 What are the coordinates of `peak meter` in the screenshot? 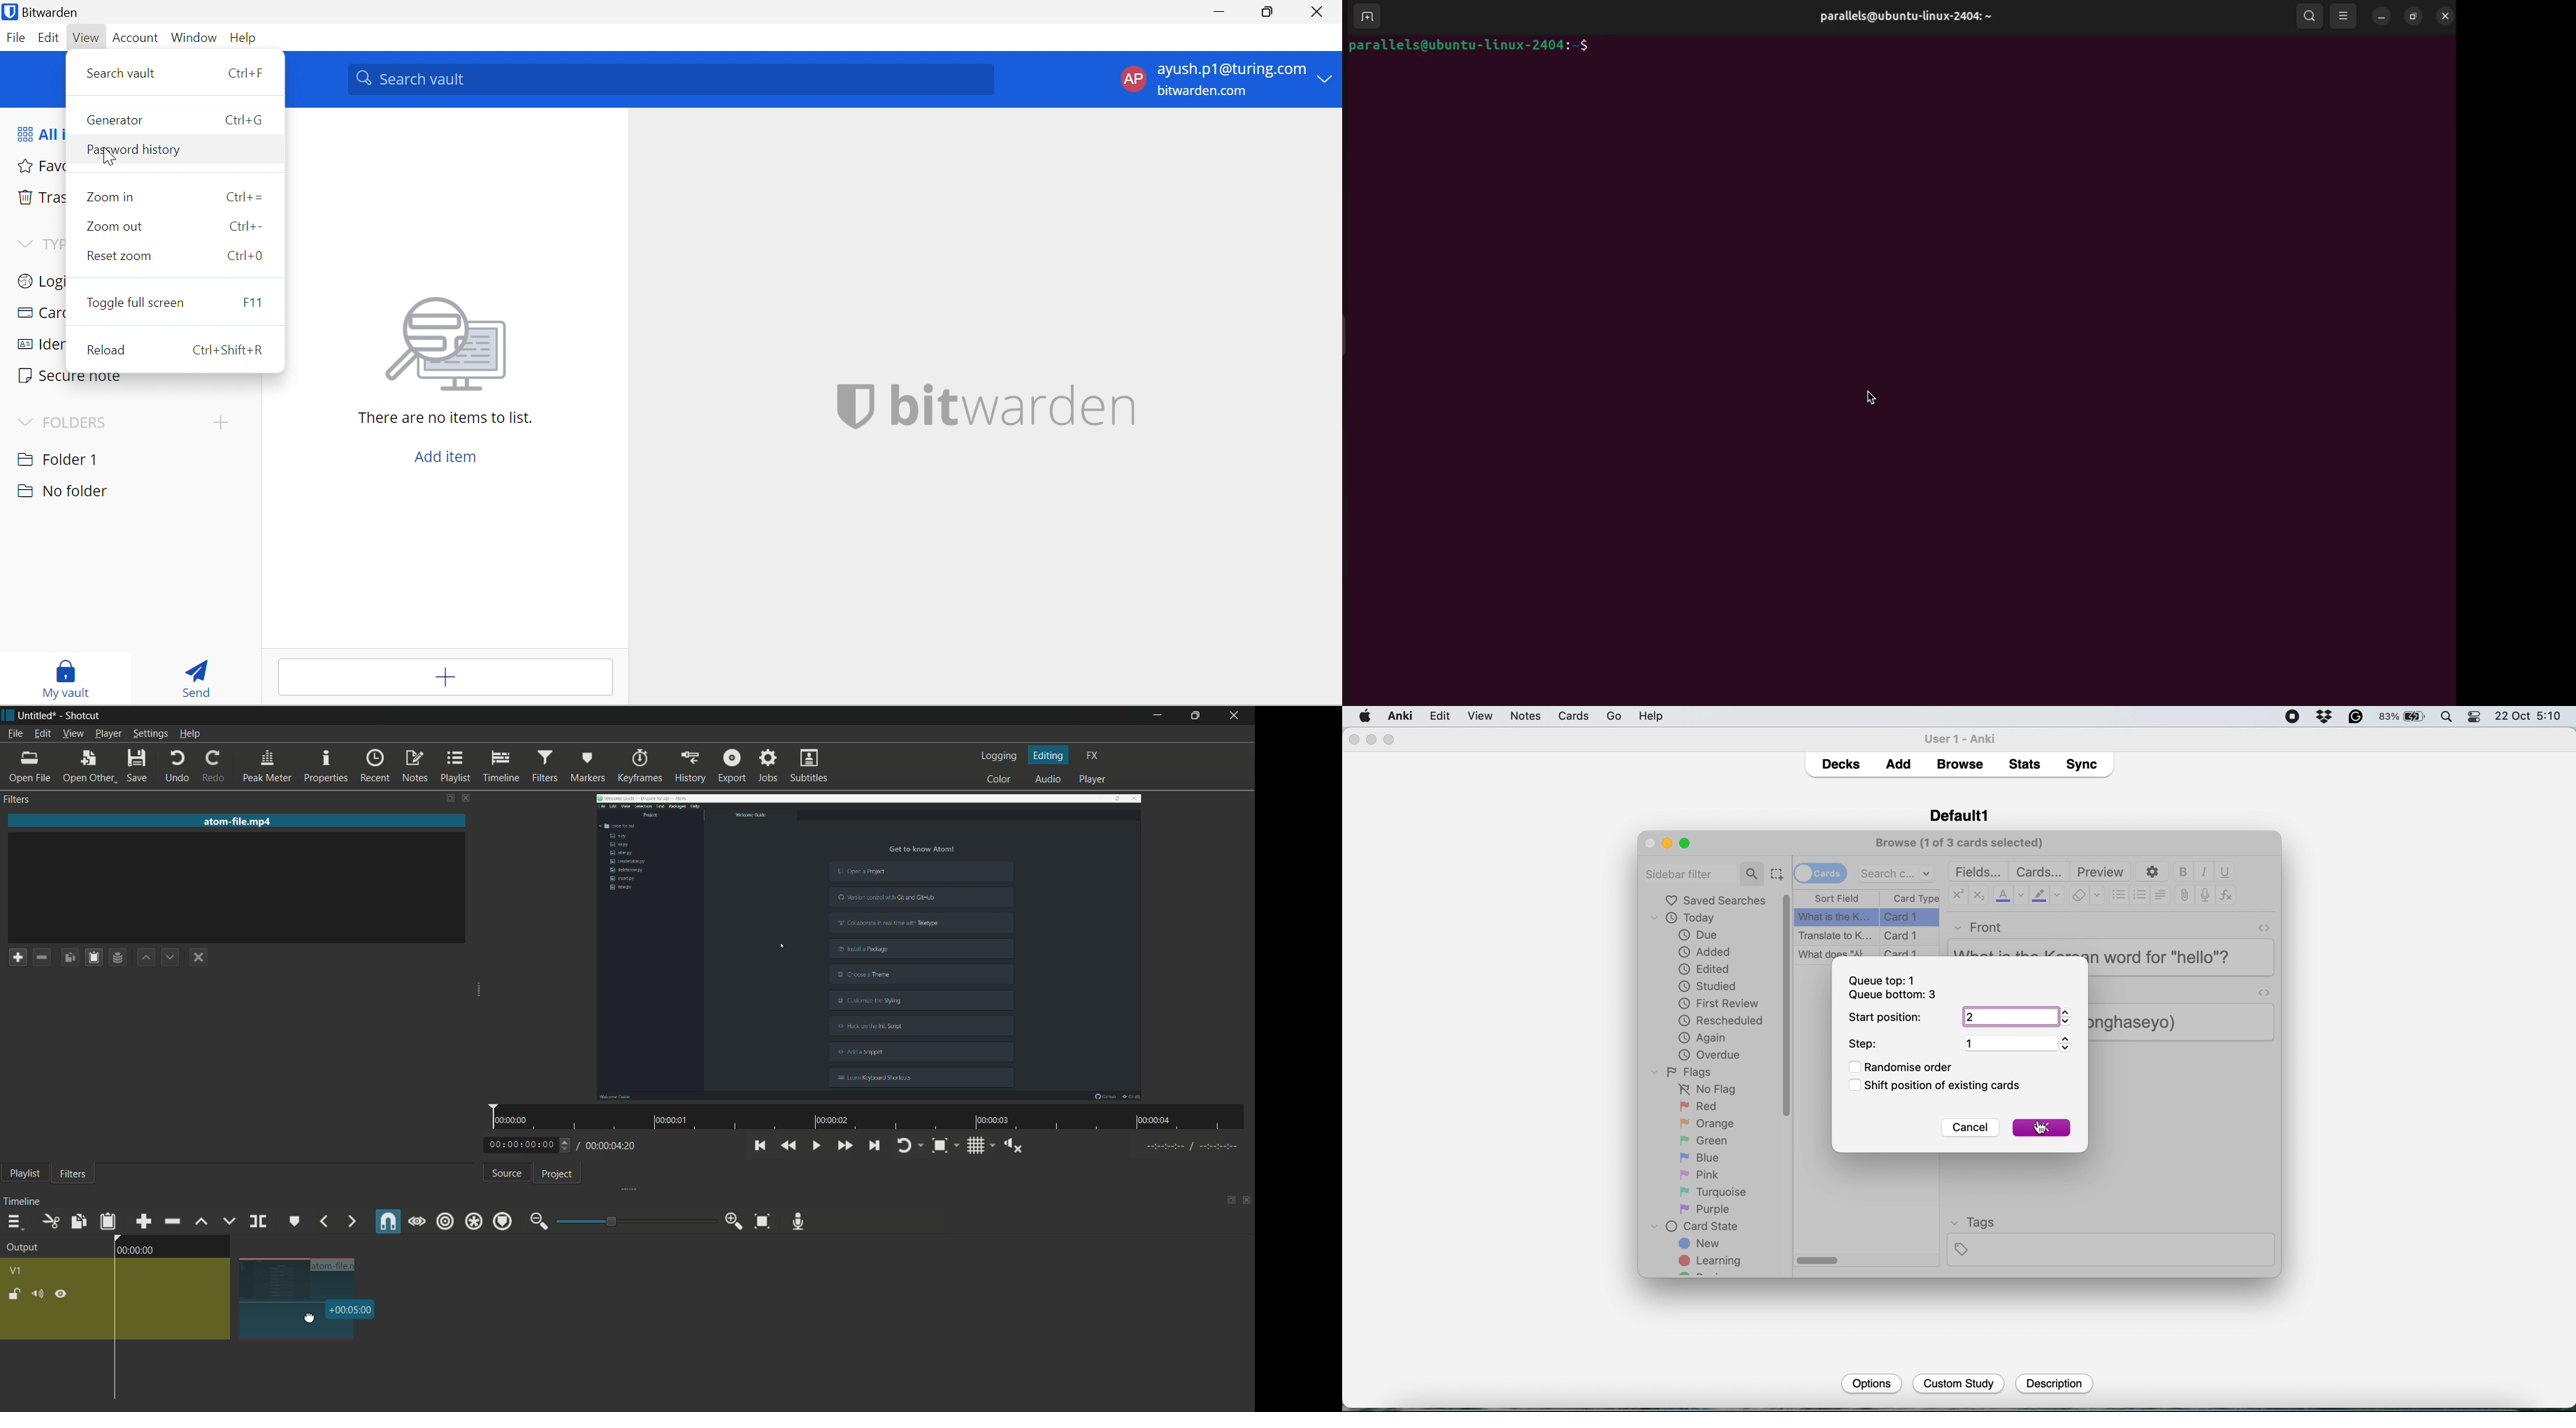 It's located at (265, 765).